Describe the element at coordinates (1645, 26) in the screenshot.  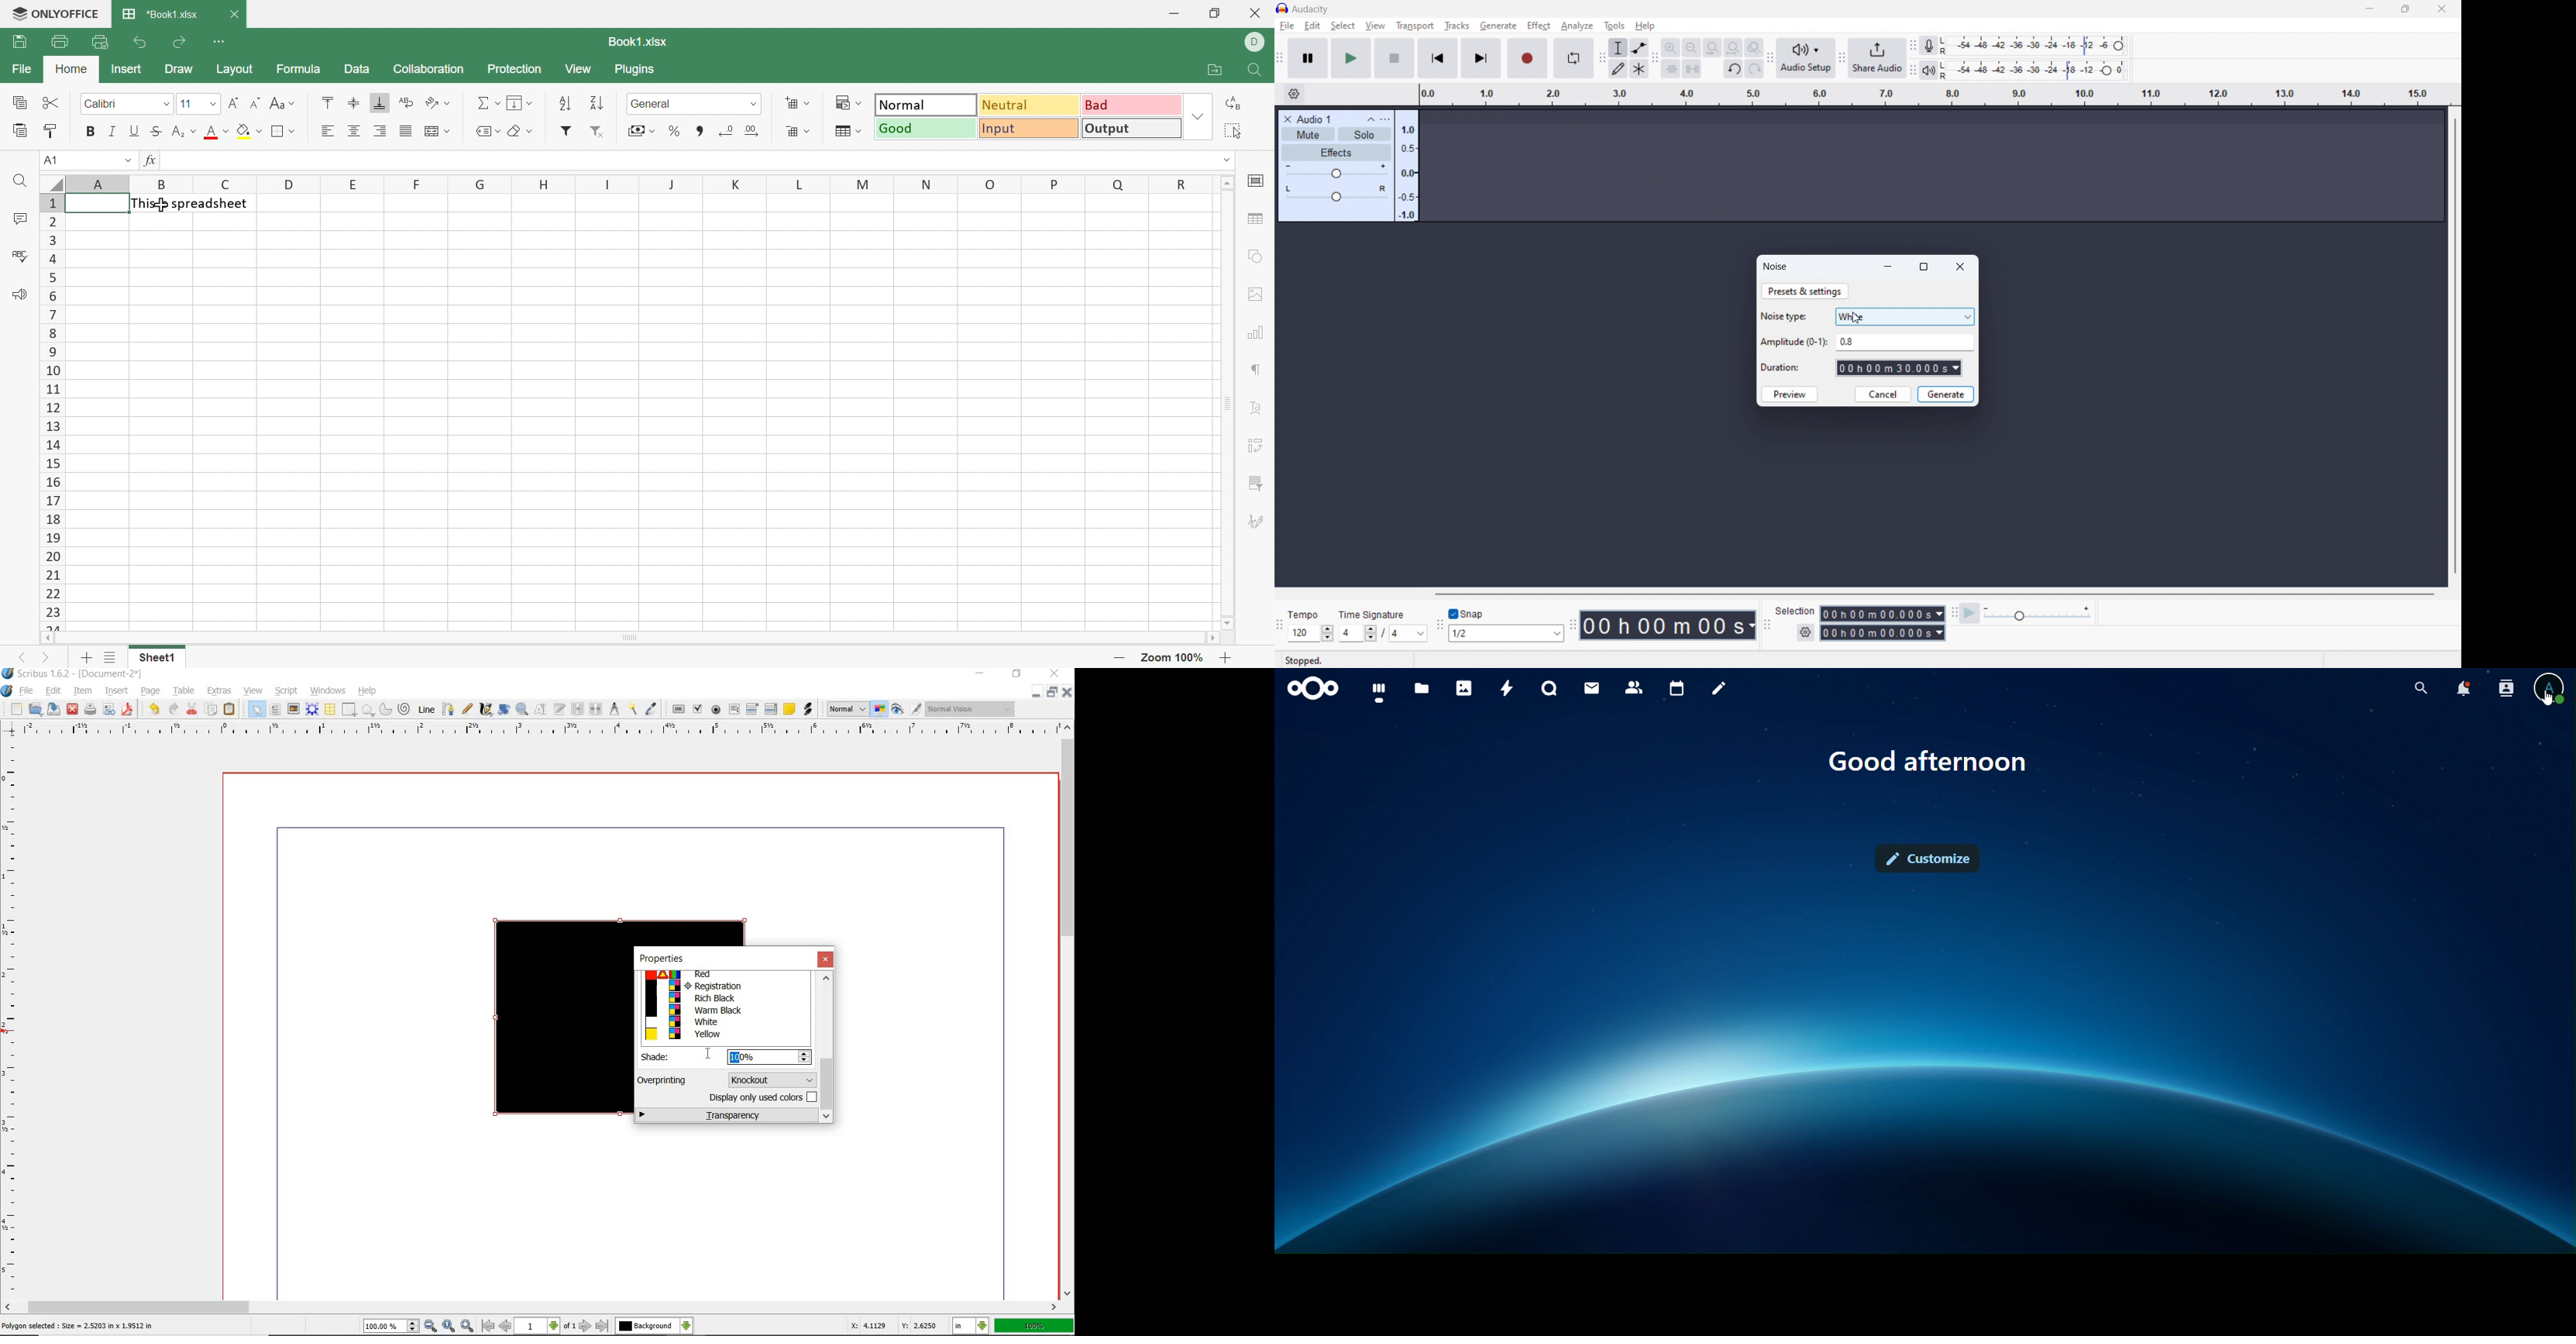
I see `help` at that location.